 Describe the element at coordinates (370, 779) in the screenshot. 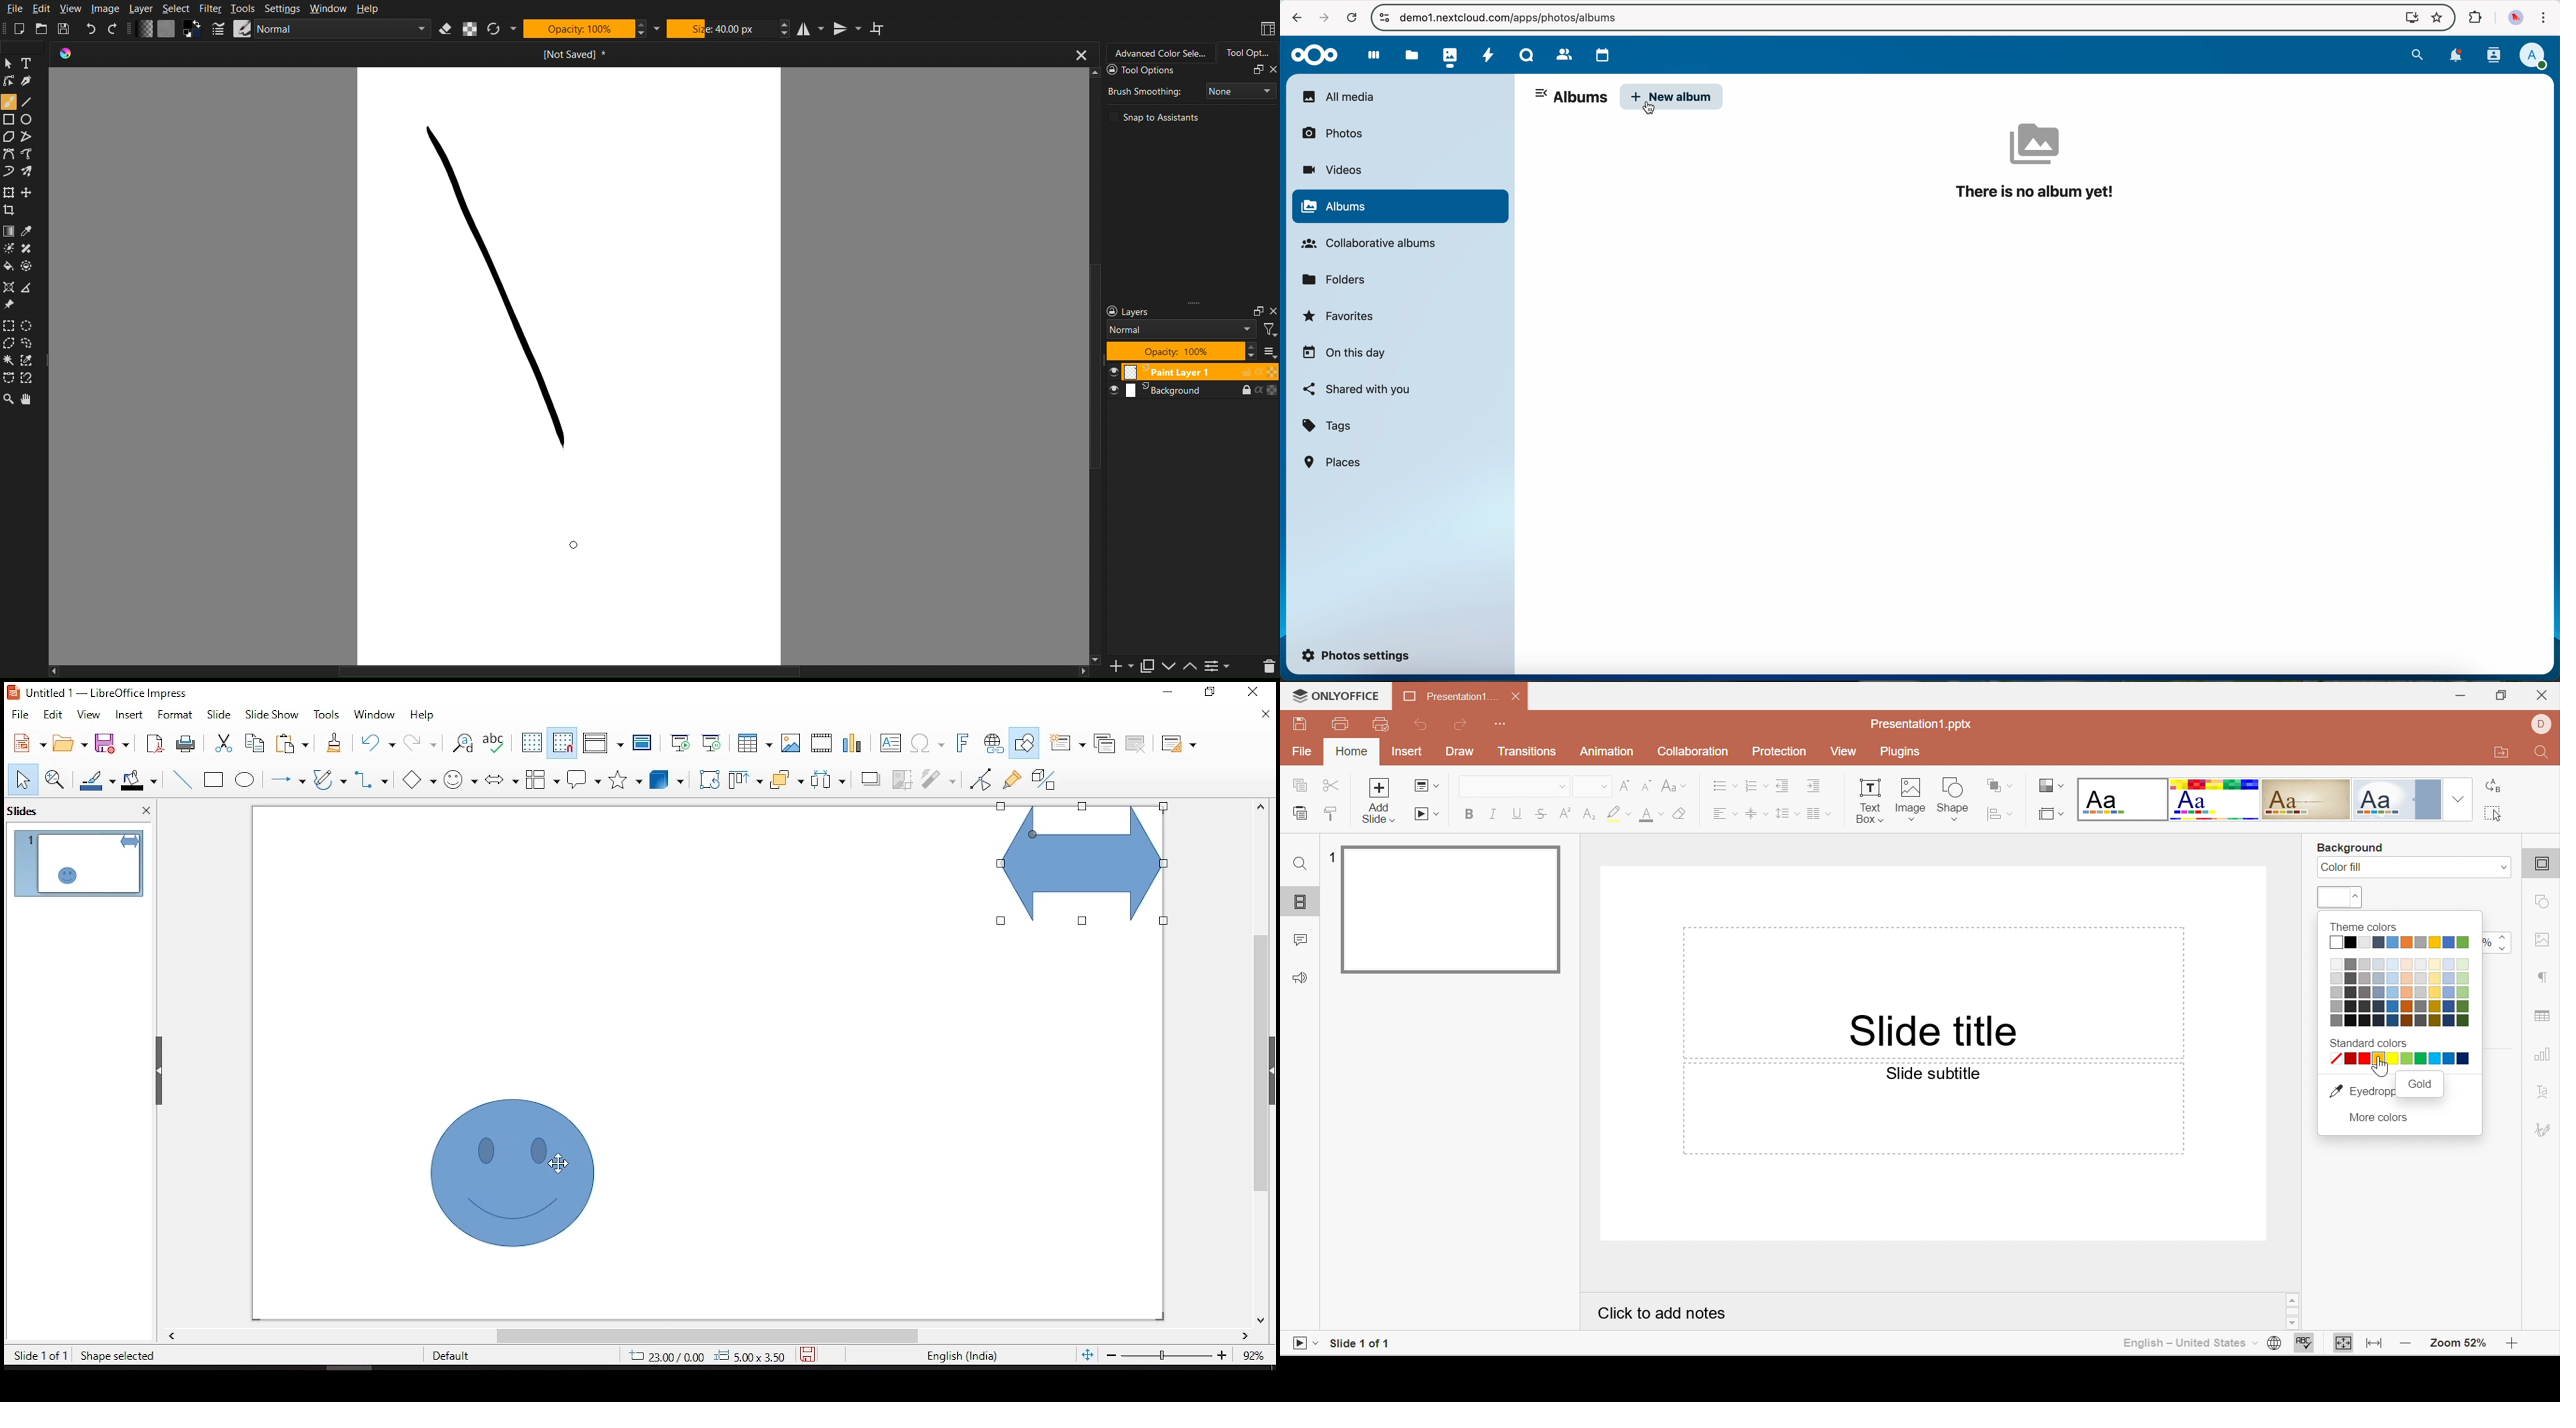

I see `connectors` at that location.